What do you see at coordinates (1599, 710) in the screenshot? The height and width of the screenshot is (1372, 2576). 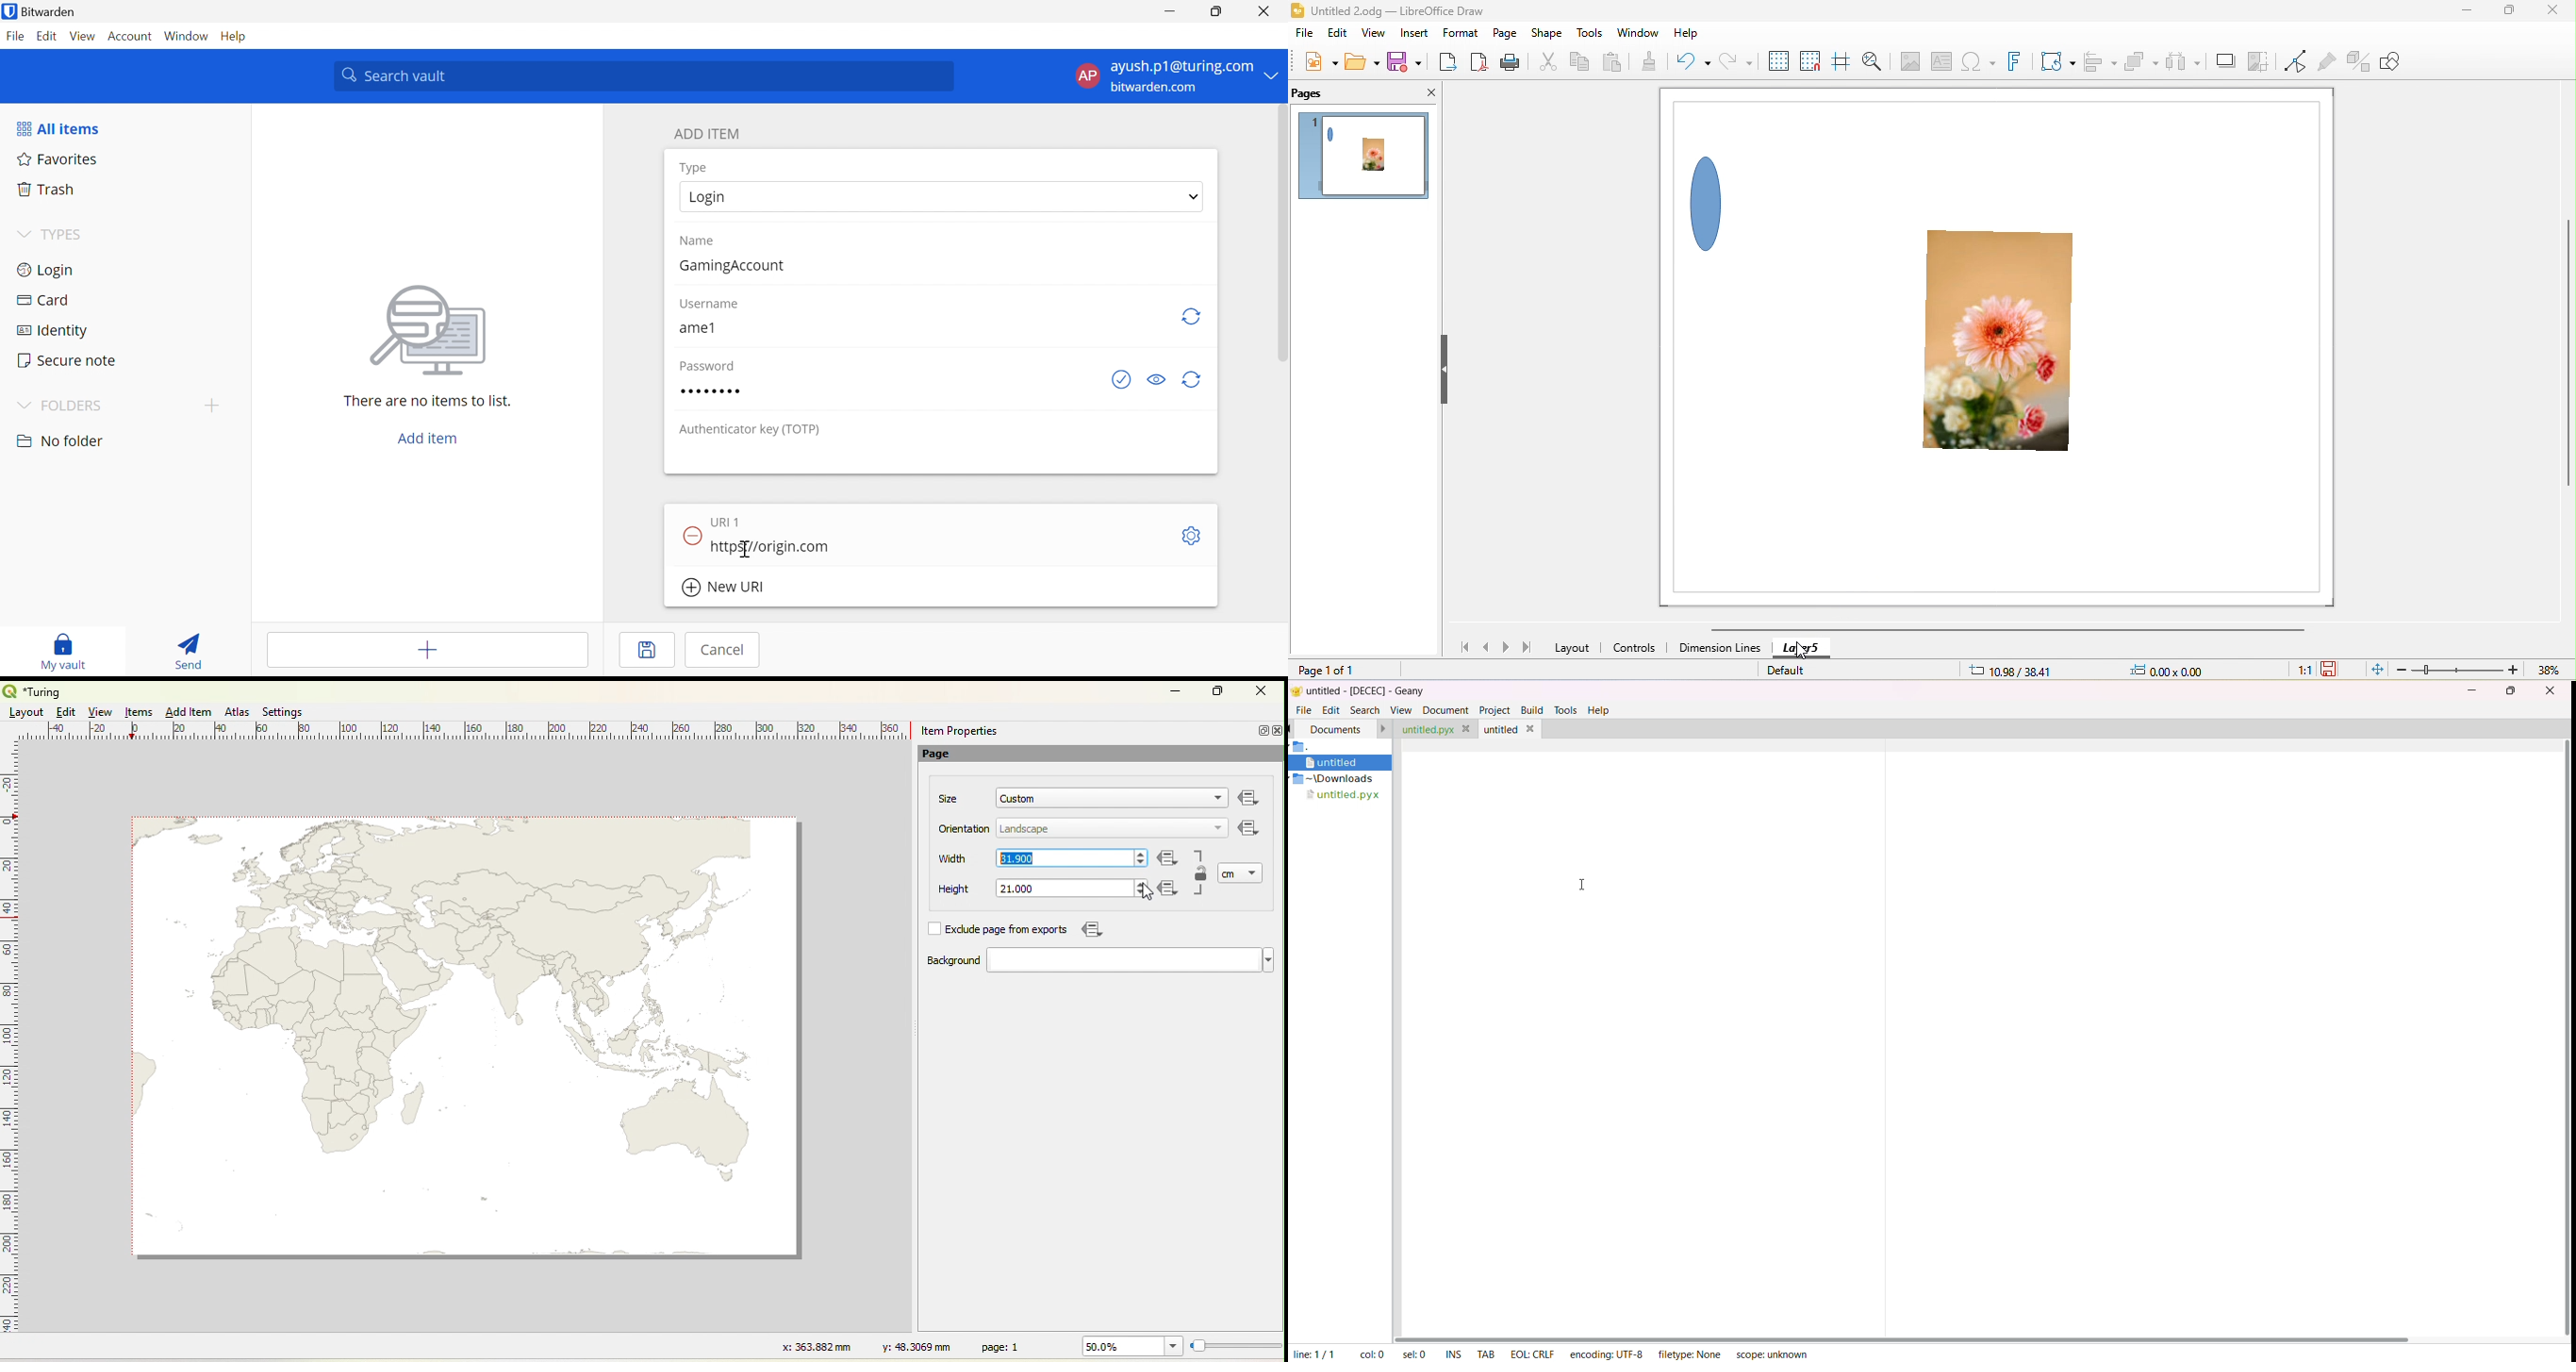 I see `help` at bounding box center [1599, 710].